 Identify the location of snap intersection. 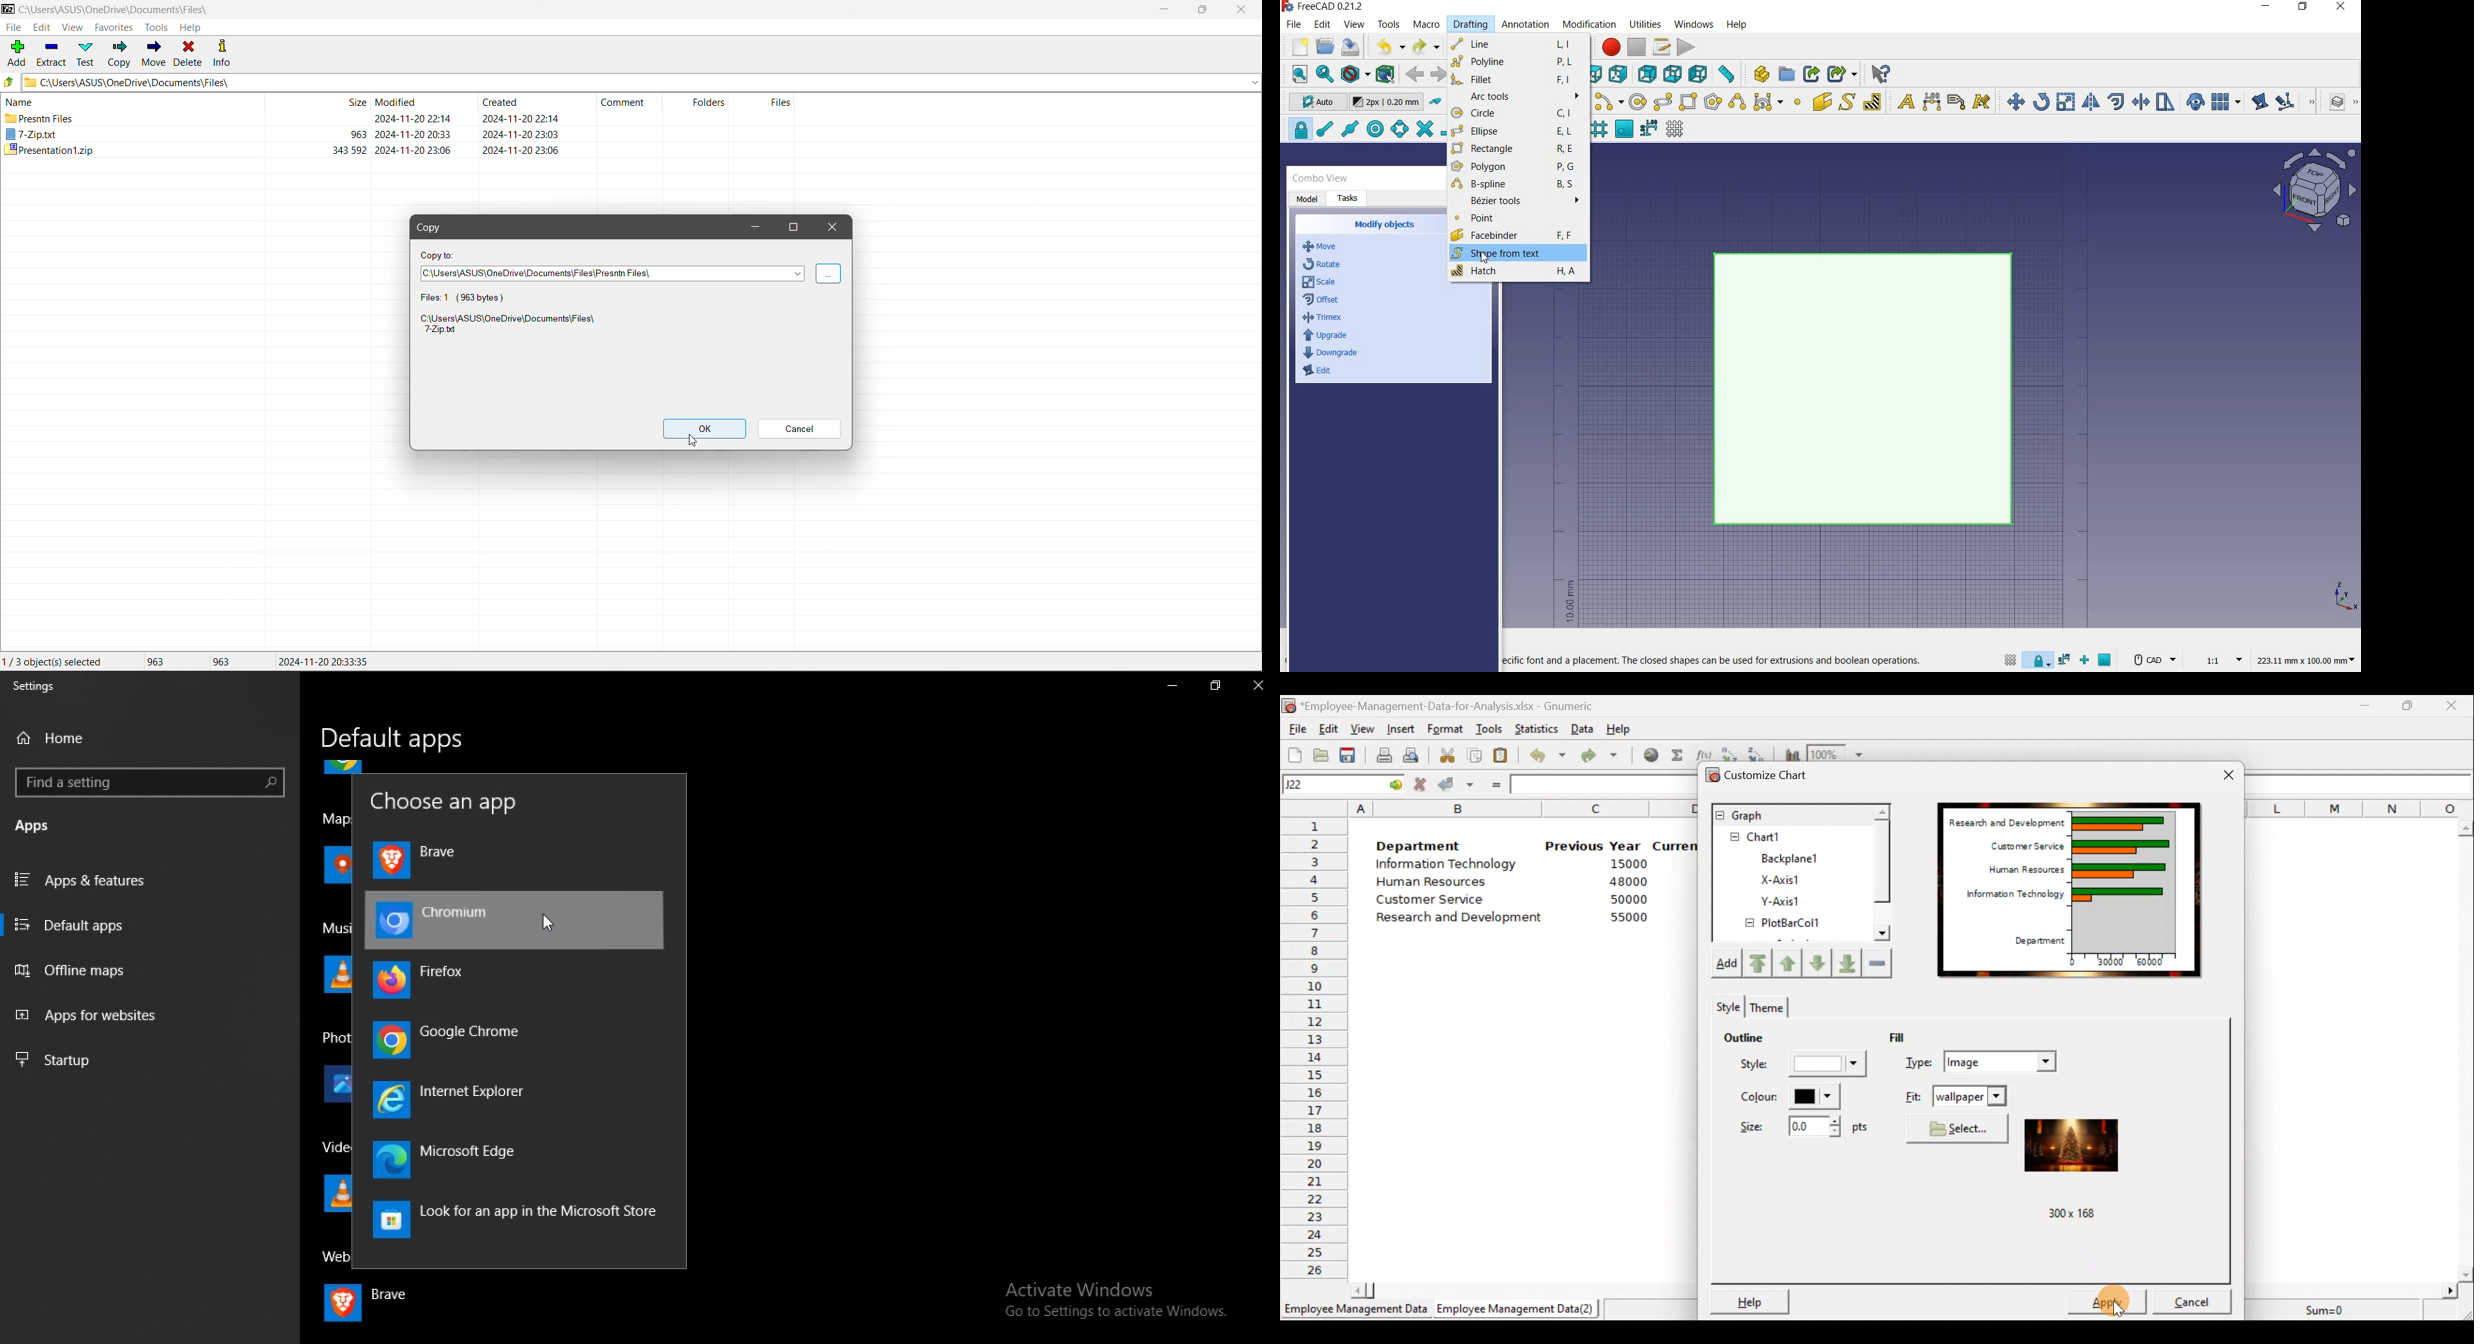
(1423, 129).